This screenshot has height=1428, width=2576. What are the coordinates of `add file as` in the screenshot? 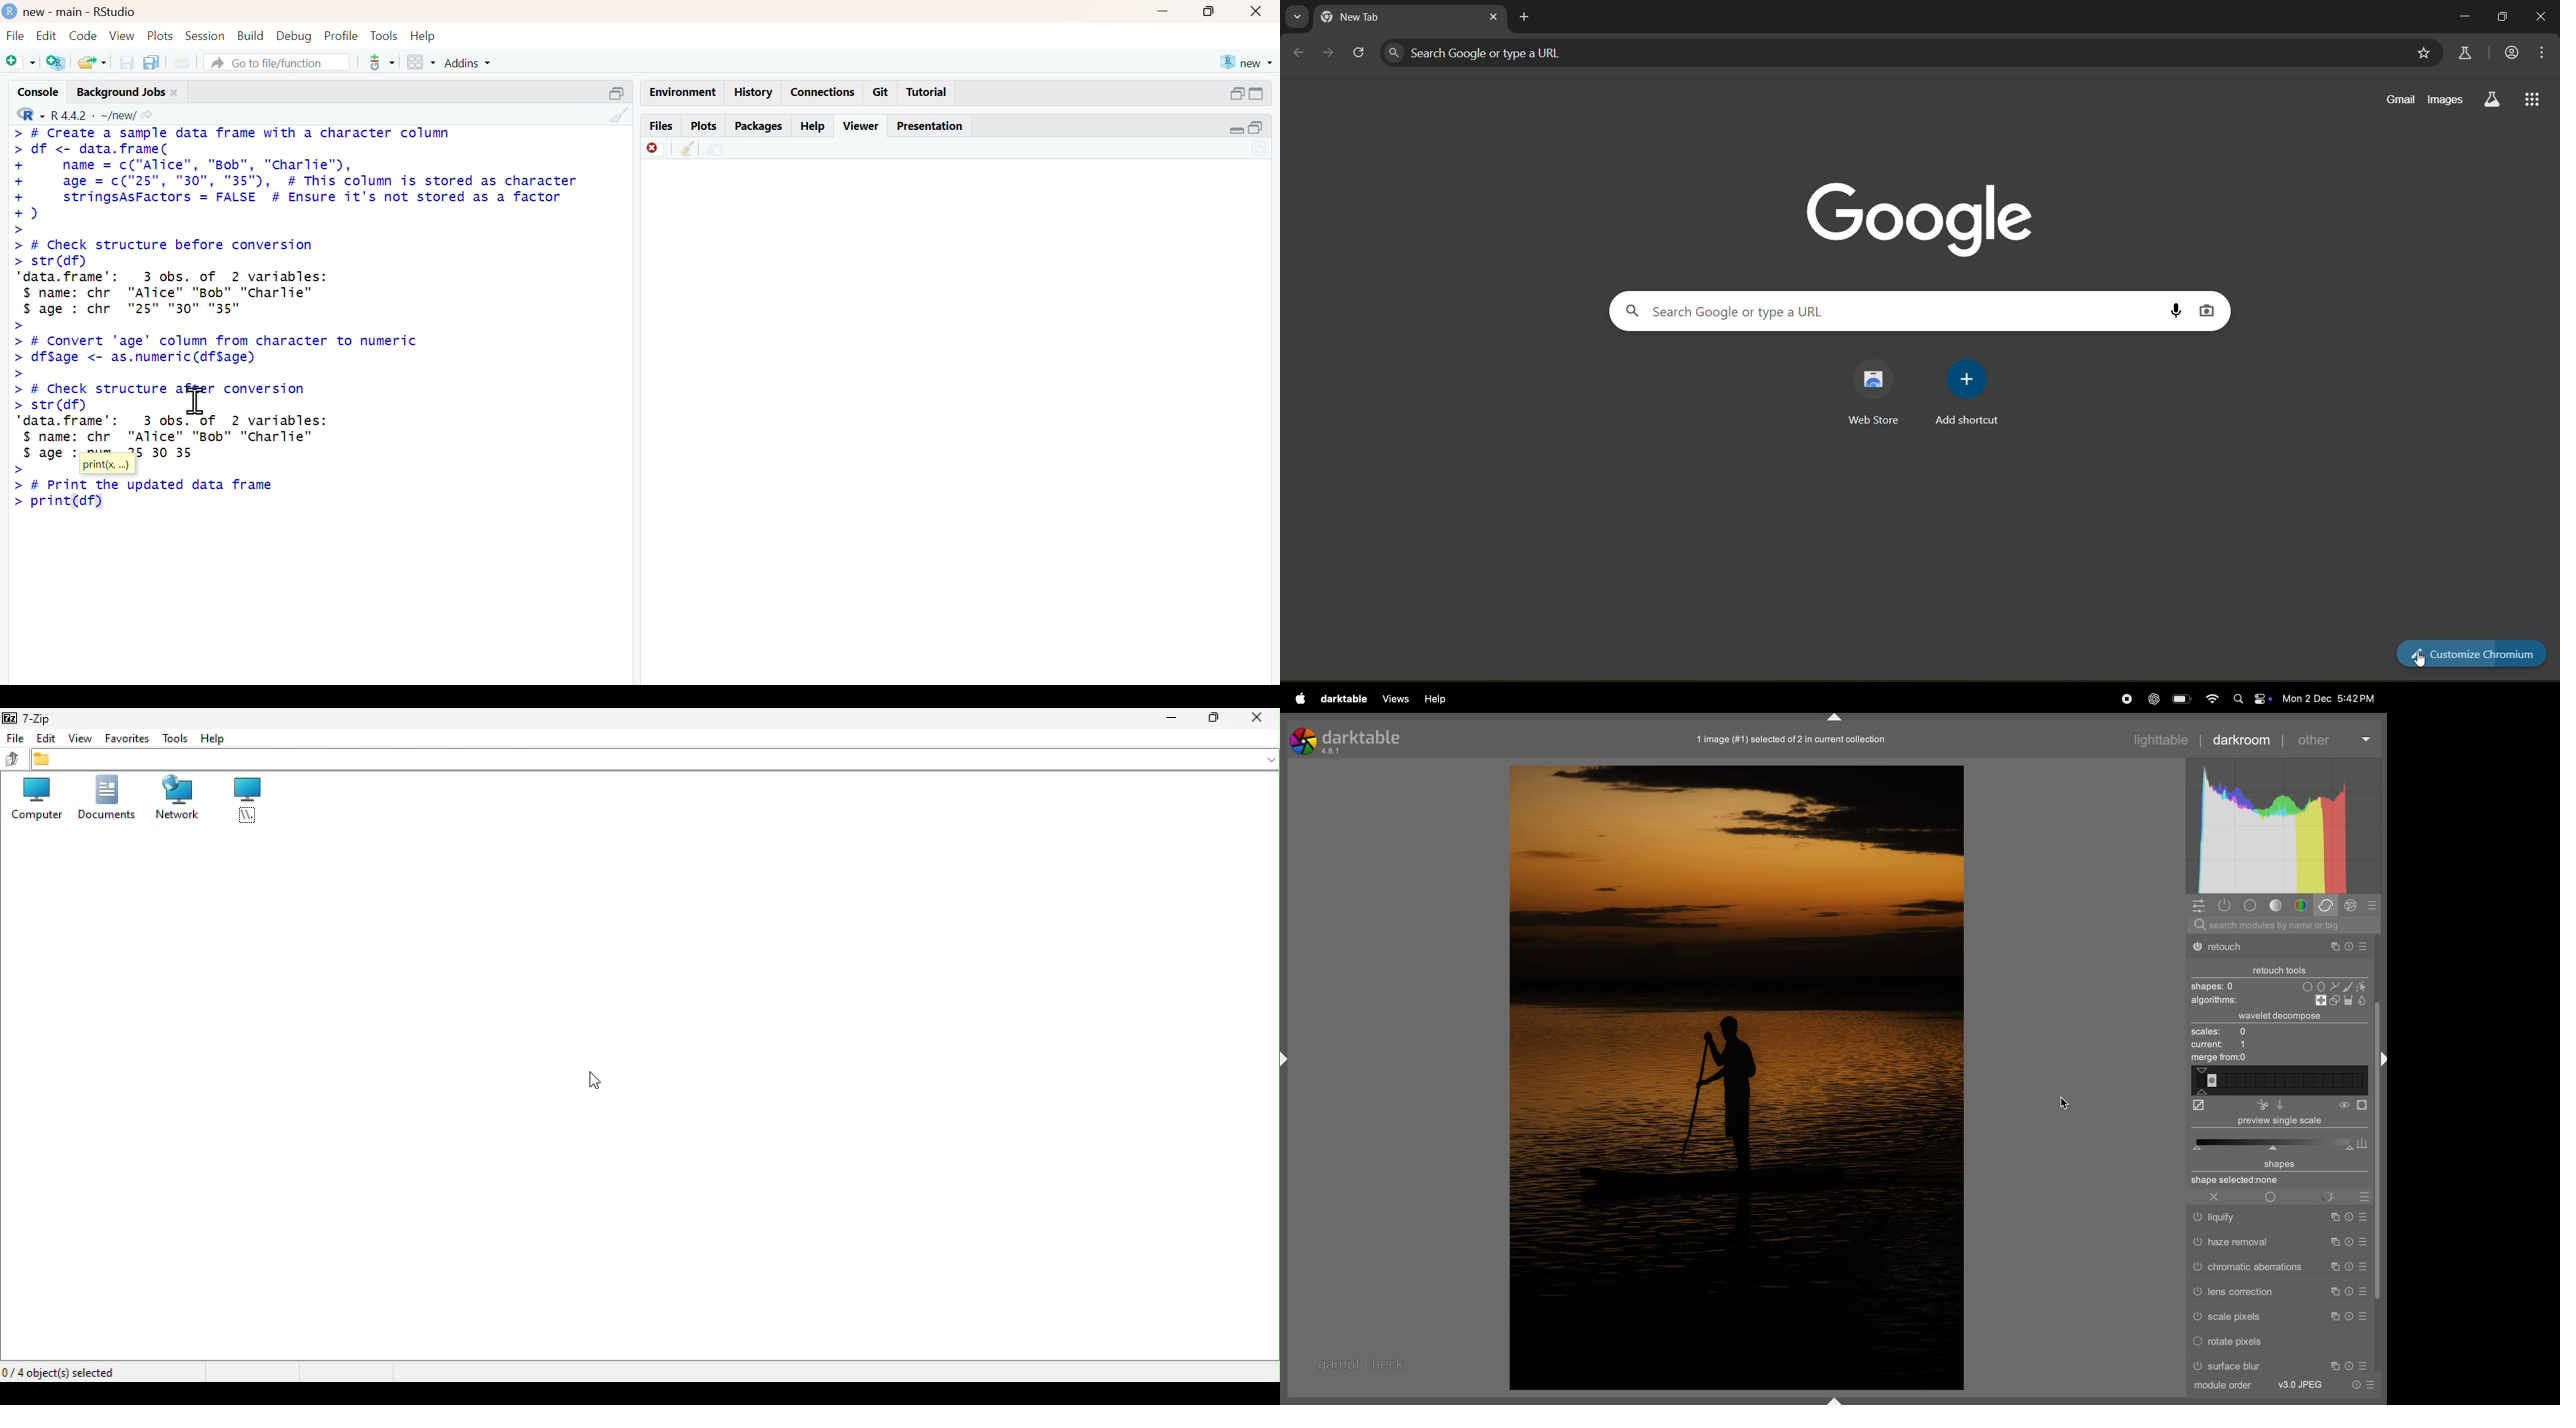 It's located at (21, 63).